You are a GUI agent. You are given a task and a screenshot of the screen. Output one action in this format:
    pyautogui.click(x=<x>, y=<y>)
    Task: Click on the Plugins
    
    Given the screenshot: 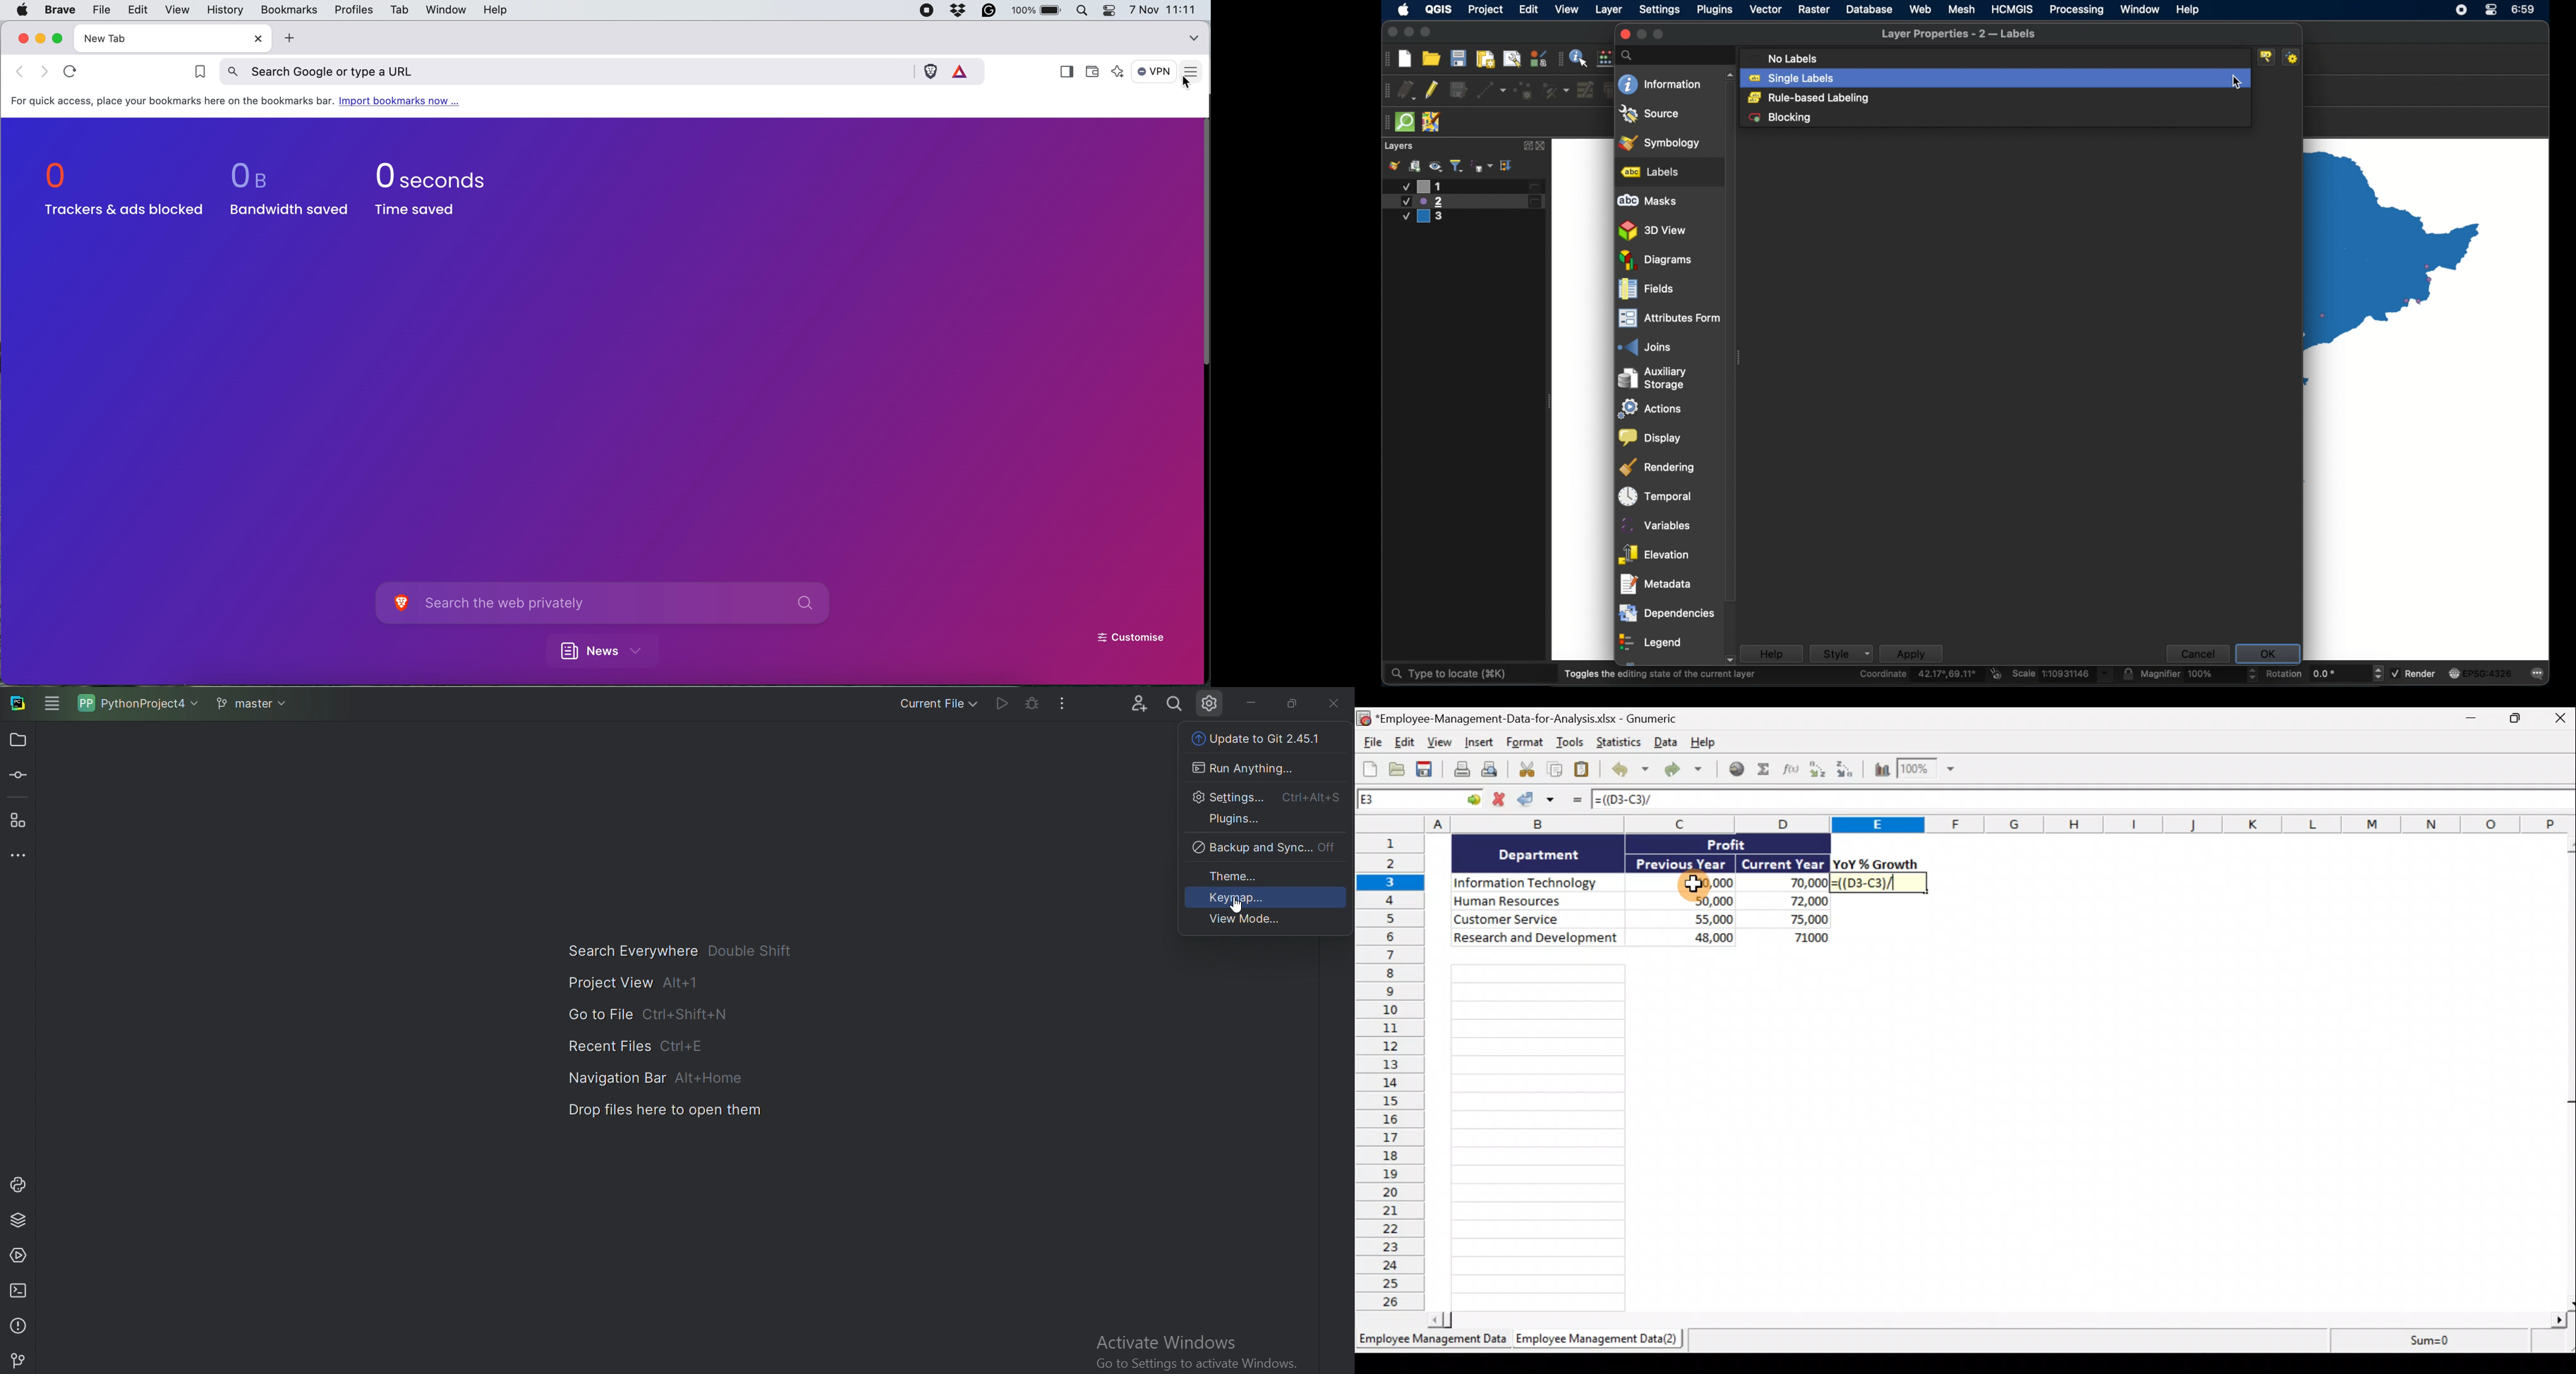 What is the action you would take?
    pyautogui.click(x=1229, y=820)
    